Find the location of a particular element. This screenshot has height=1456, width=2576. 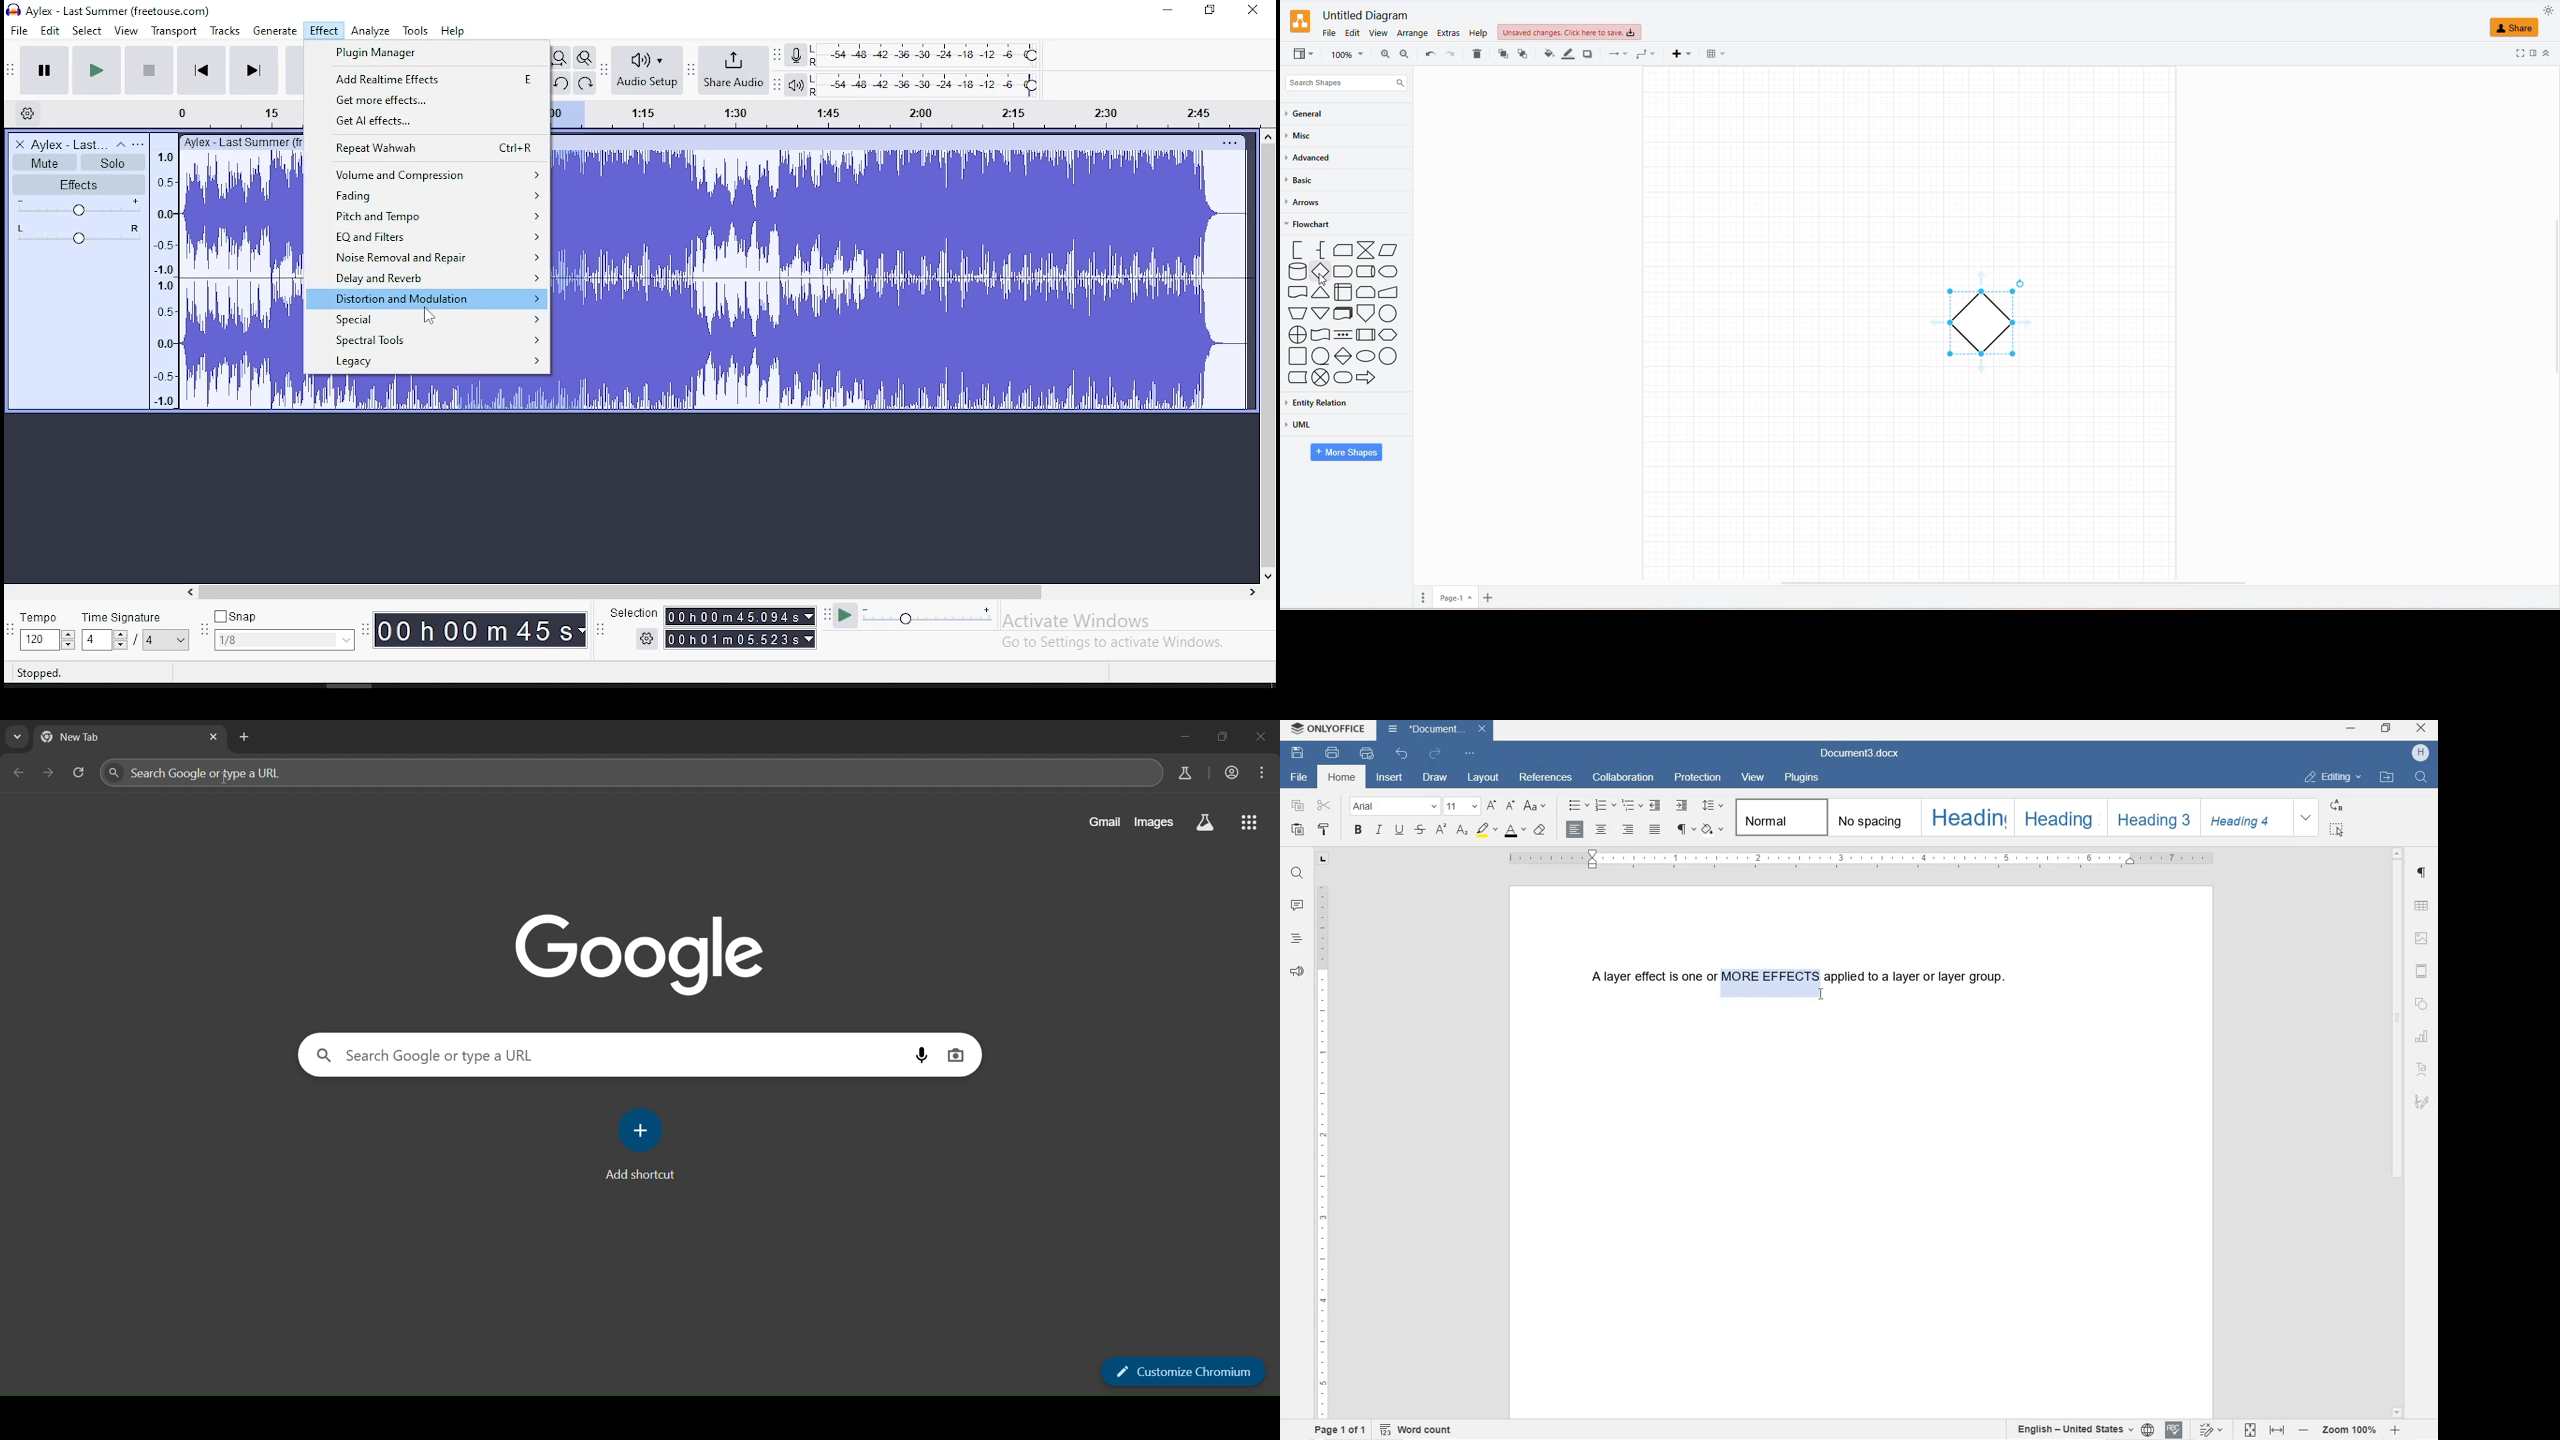

timeline is located at coordinates (168, 274).